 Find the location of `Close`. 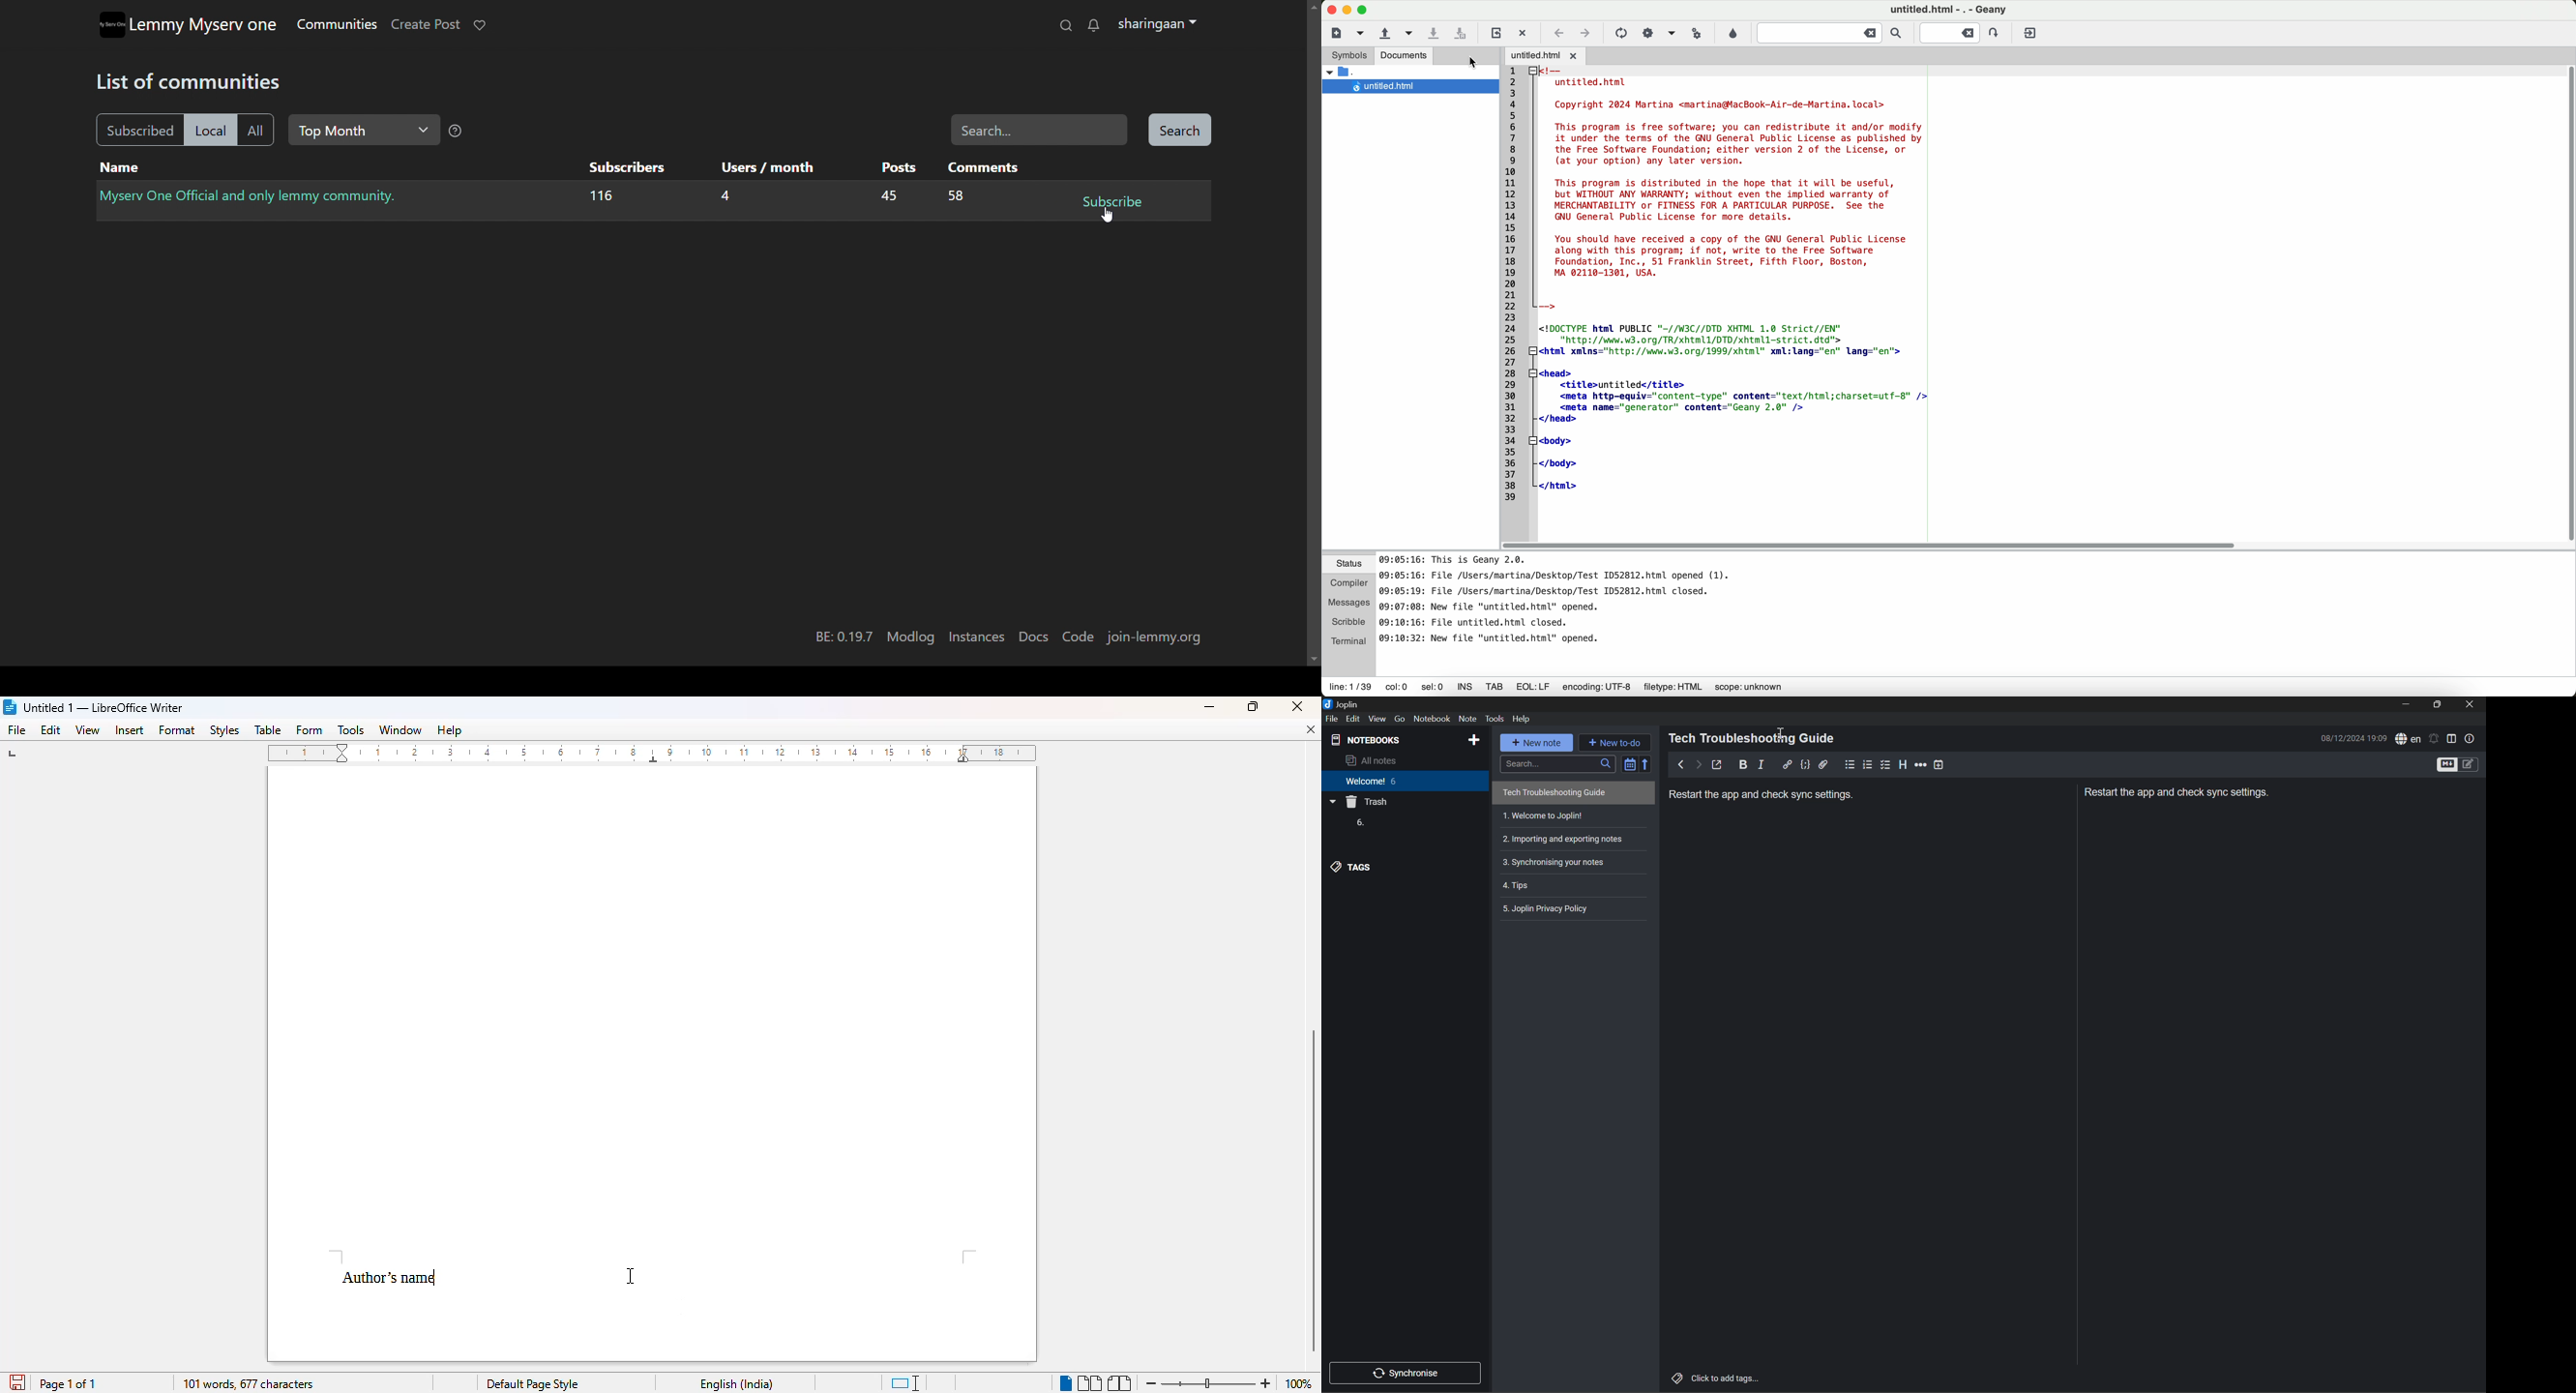

Close is located at coordinates (2472, 706).